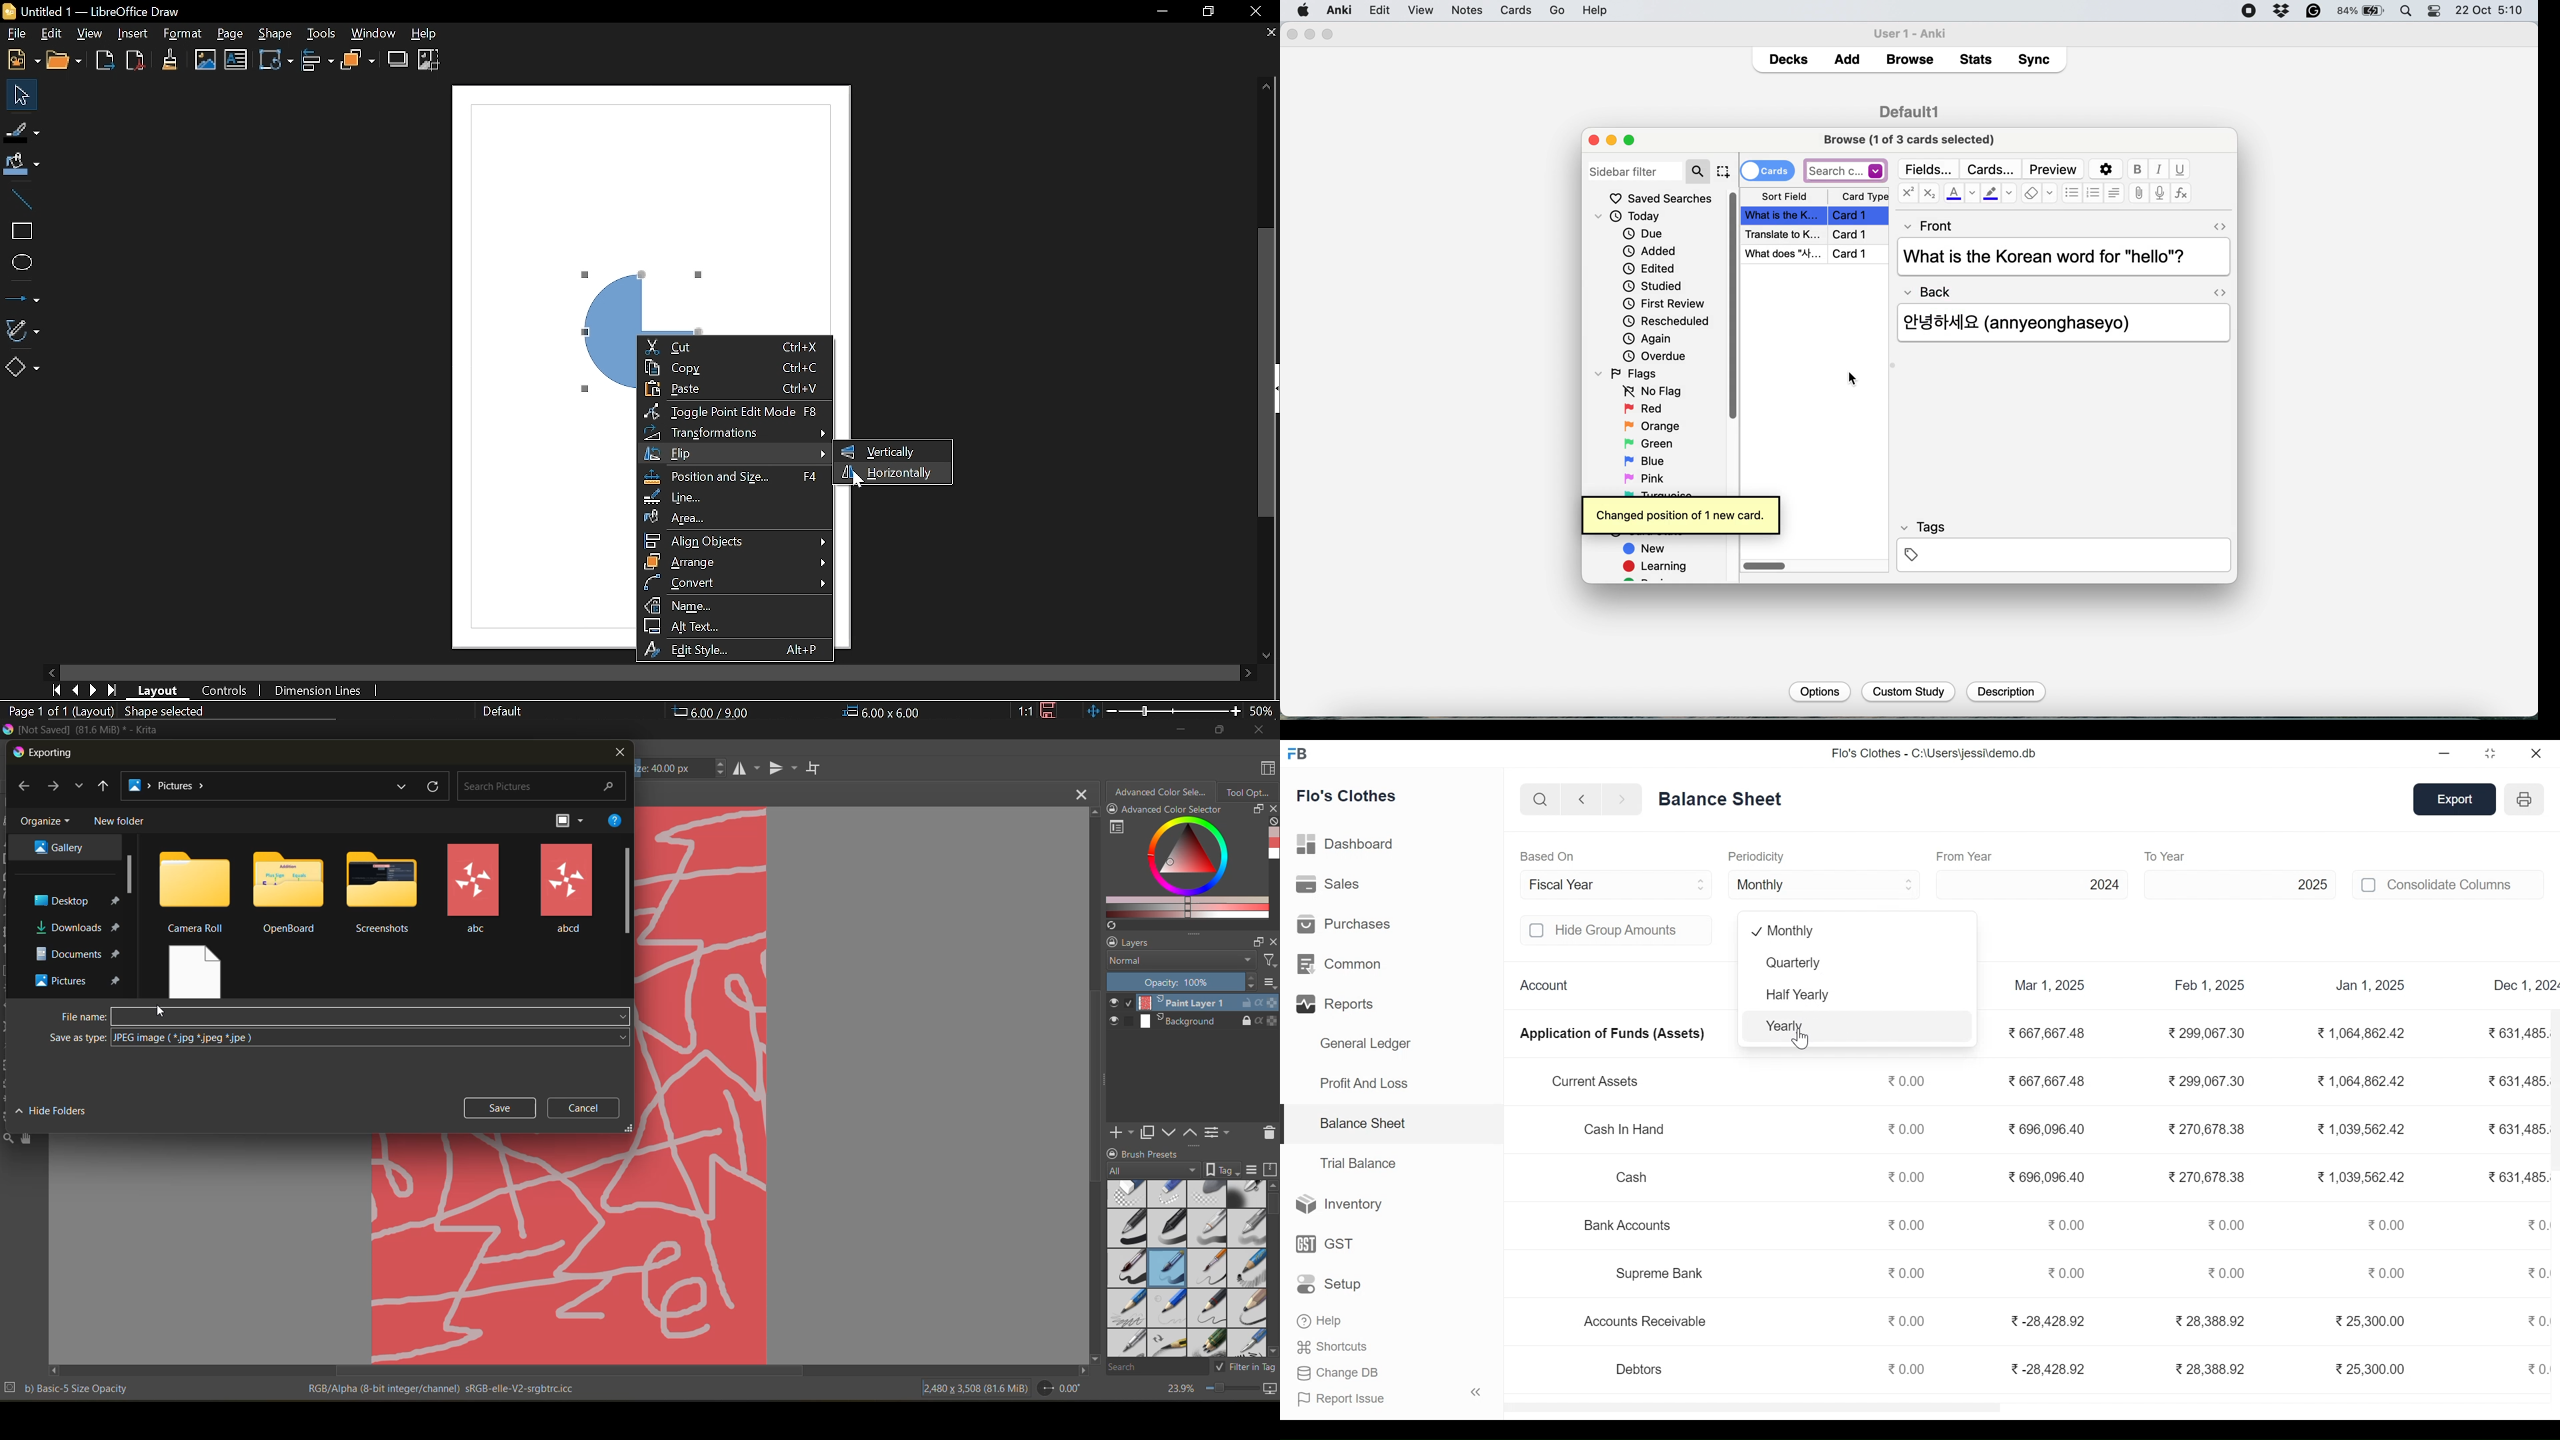 This screenshot has width=2576, height=1456. I want to click on help, so click(1547, 10).